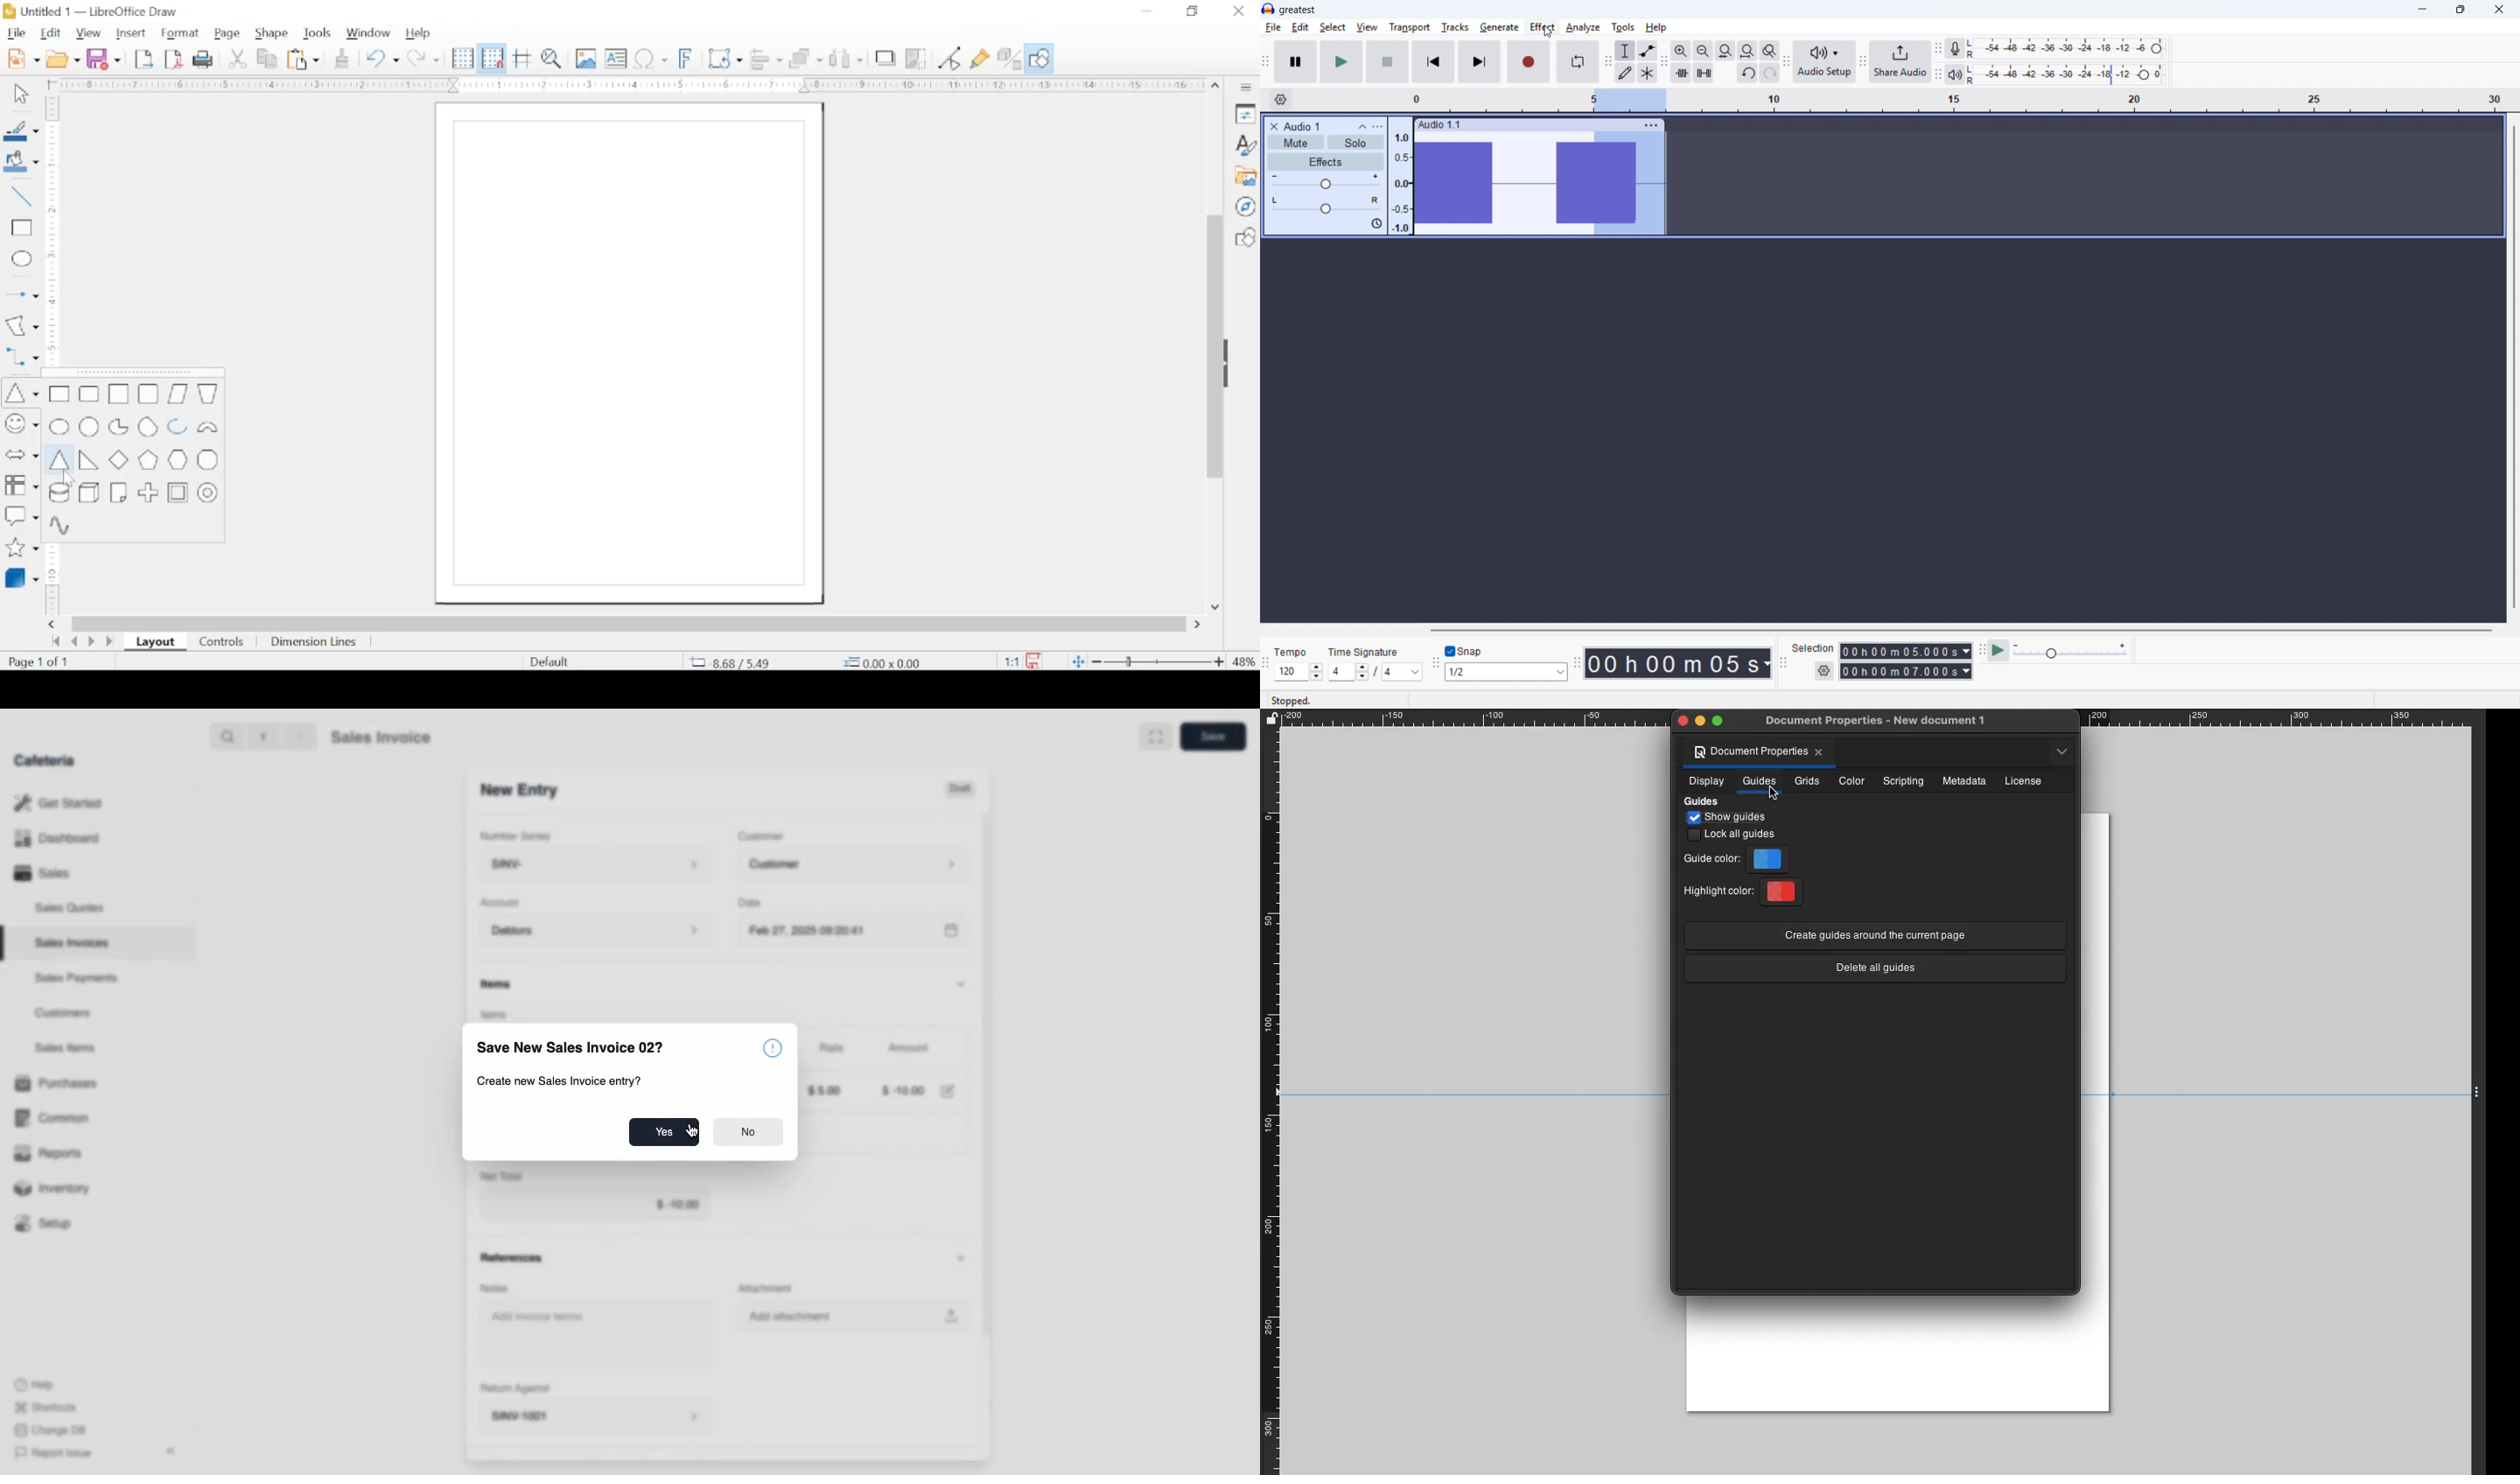 This screenshot has width=2520, height=1484. Describe the element at coordinates (22, 484) in the screenshot. I see `flowchart` at that location.